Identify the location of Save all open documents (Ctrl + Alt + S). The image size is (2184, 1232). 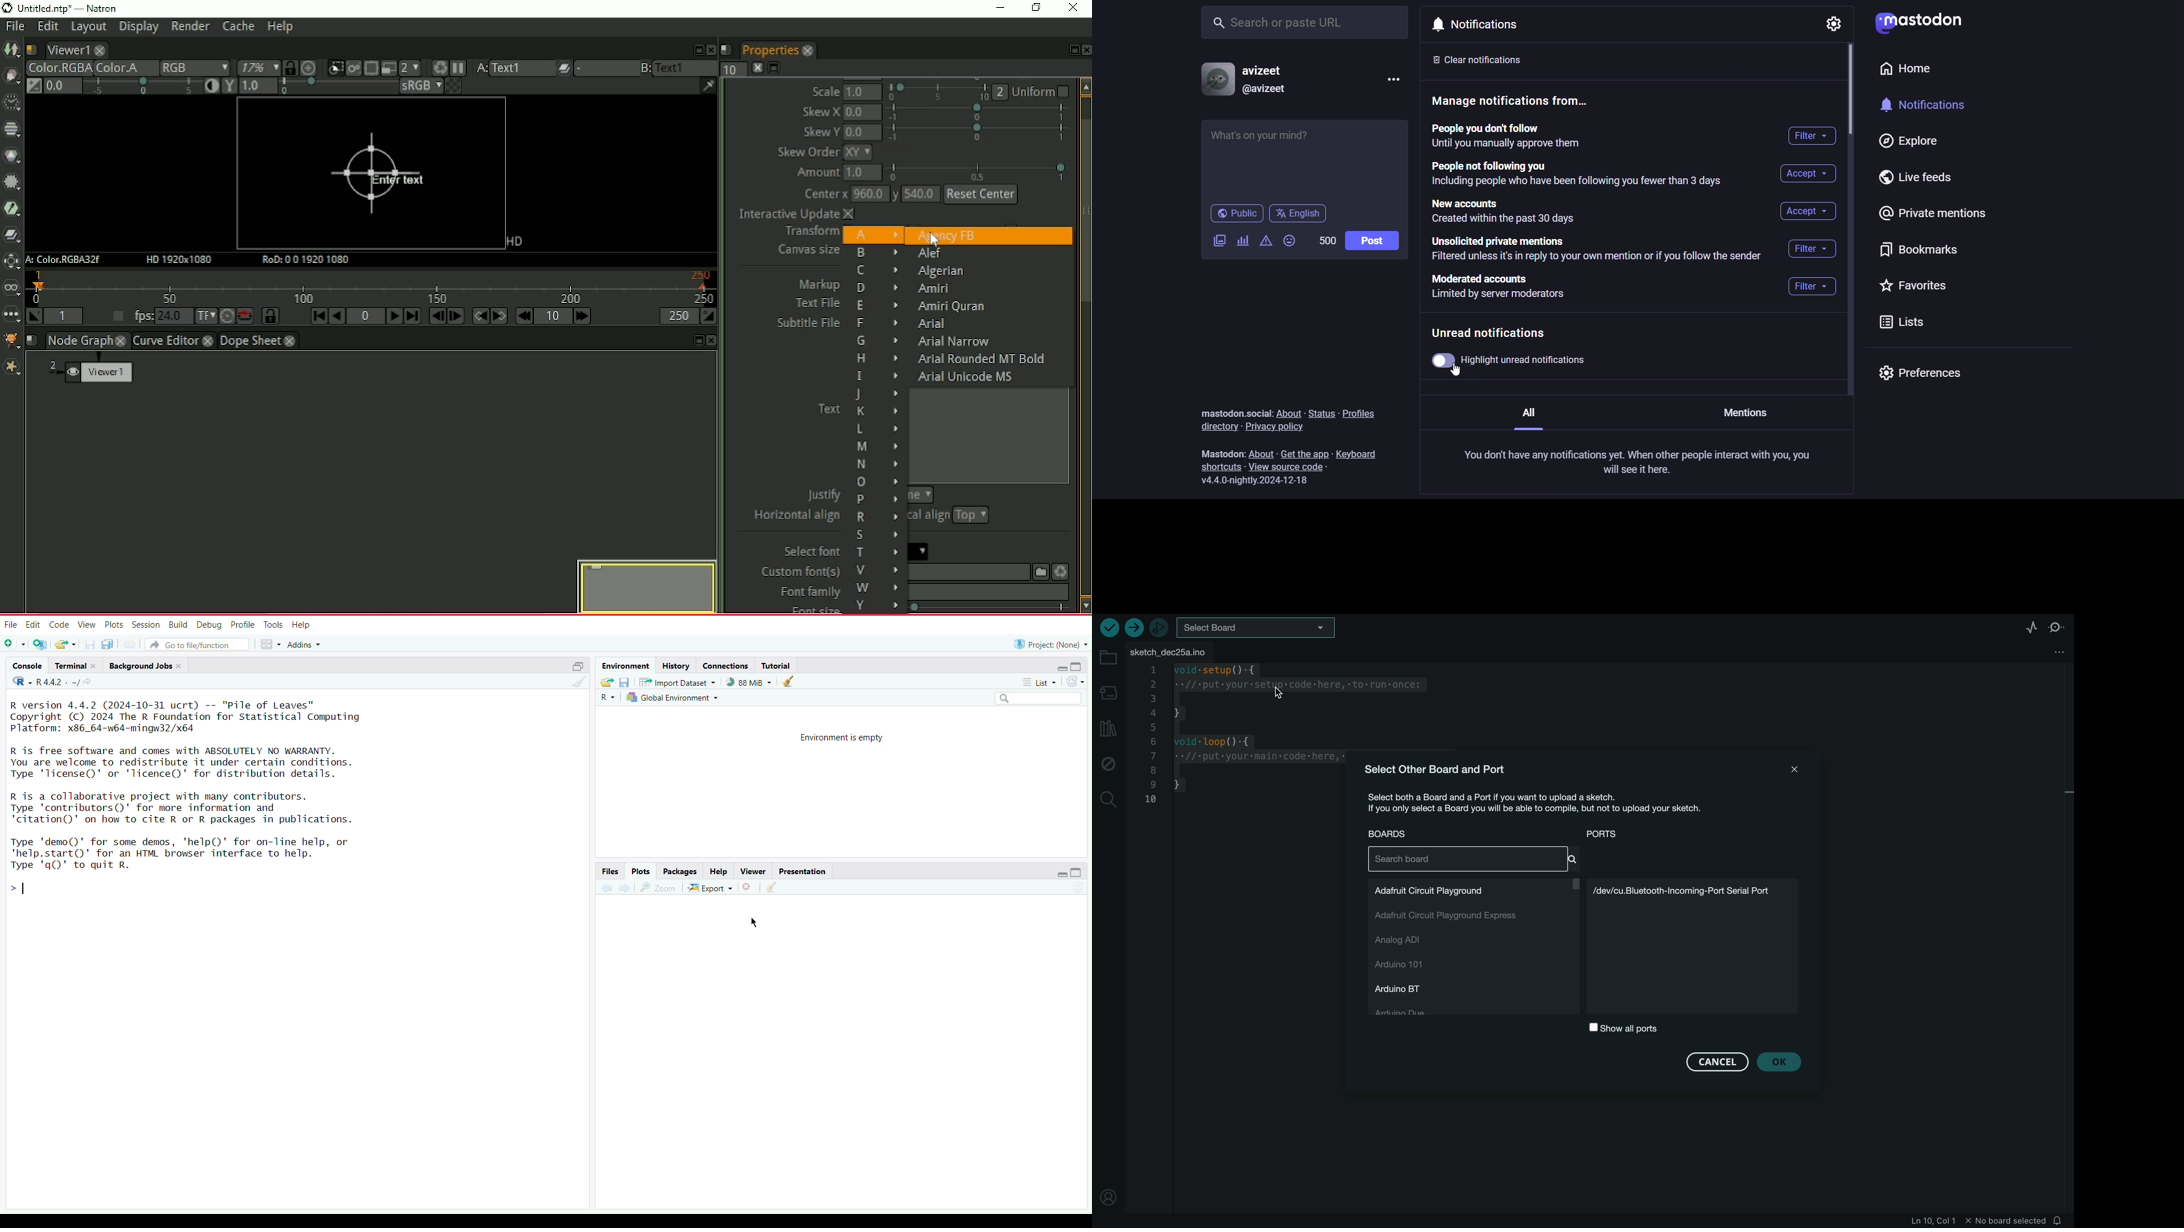
(113, 644).